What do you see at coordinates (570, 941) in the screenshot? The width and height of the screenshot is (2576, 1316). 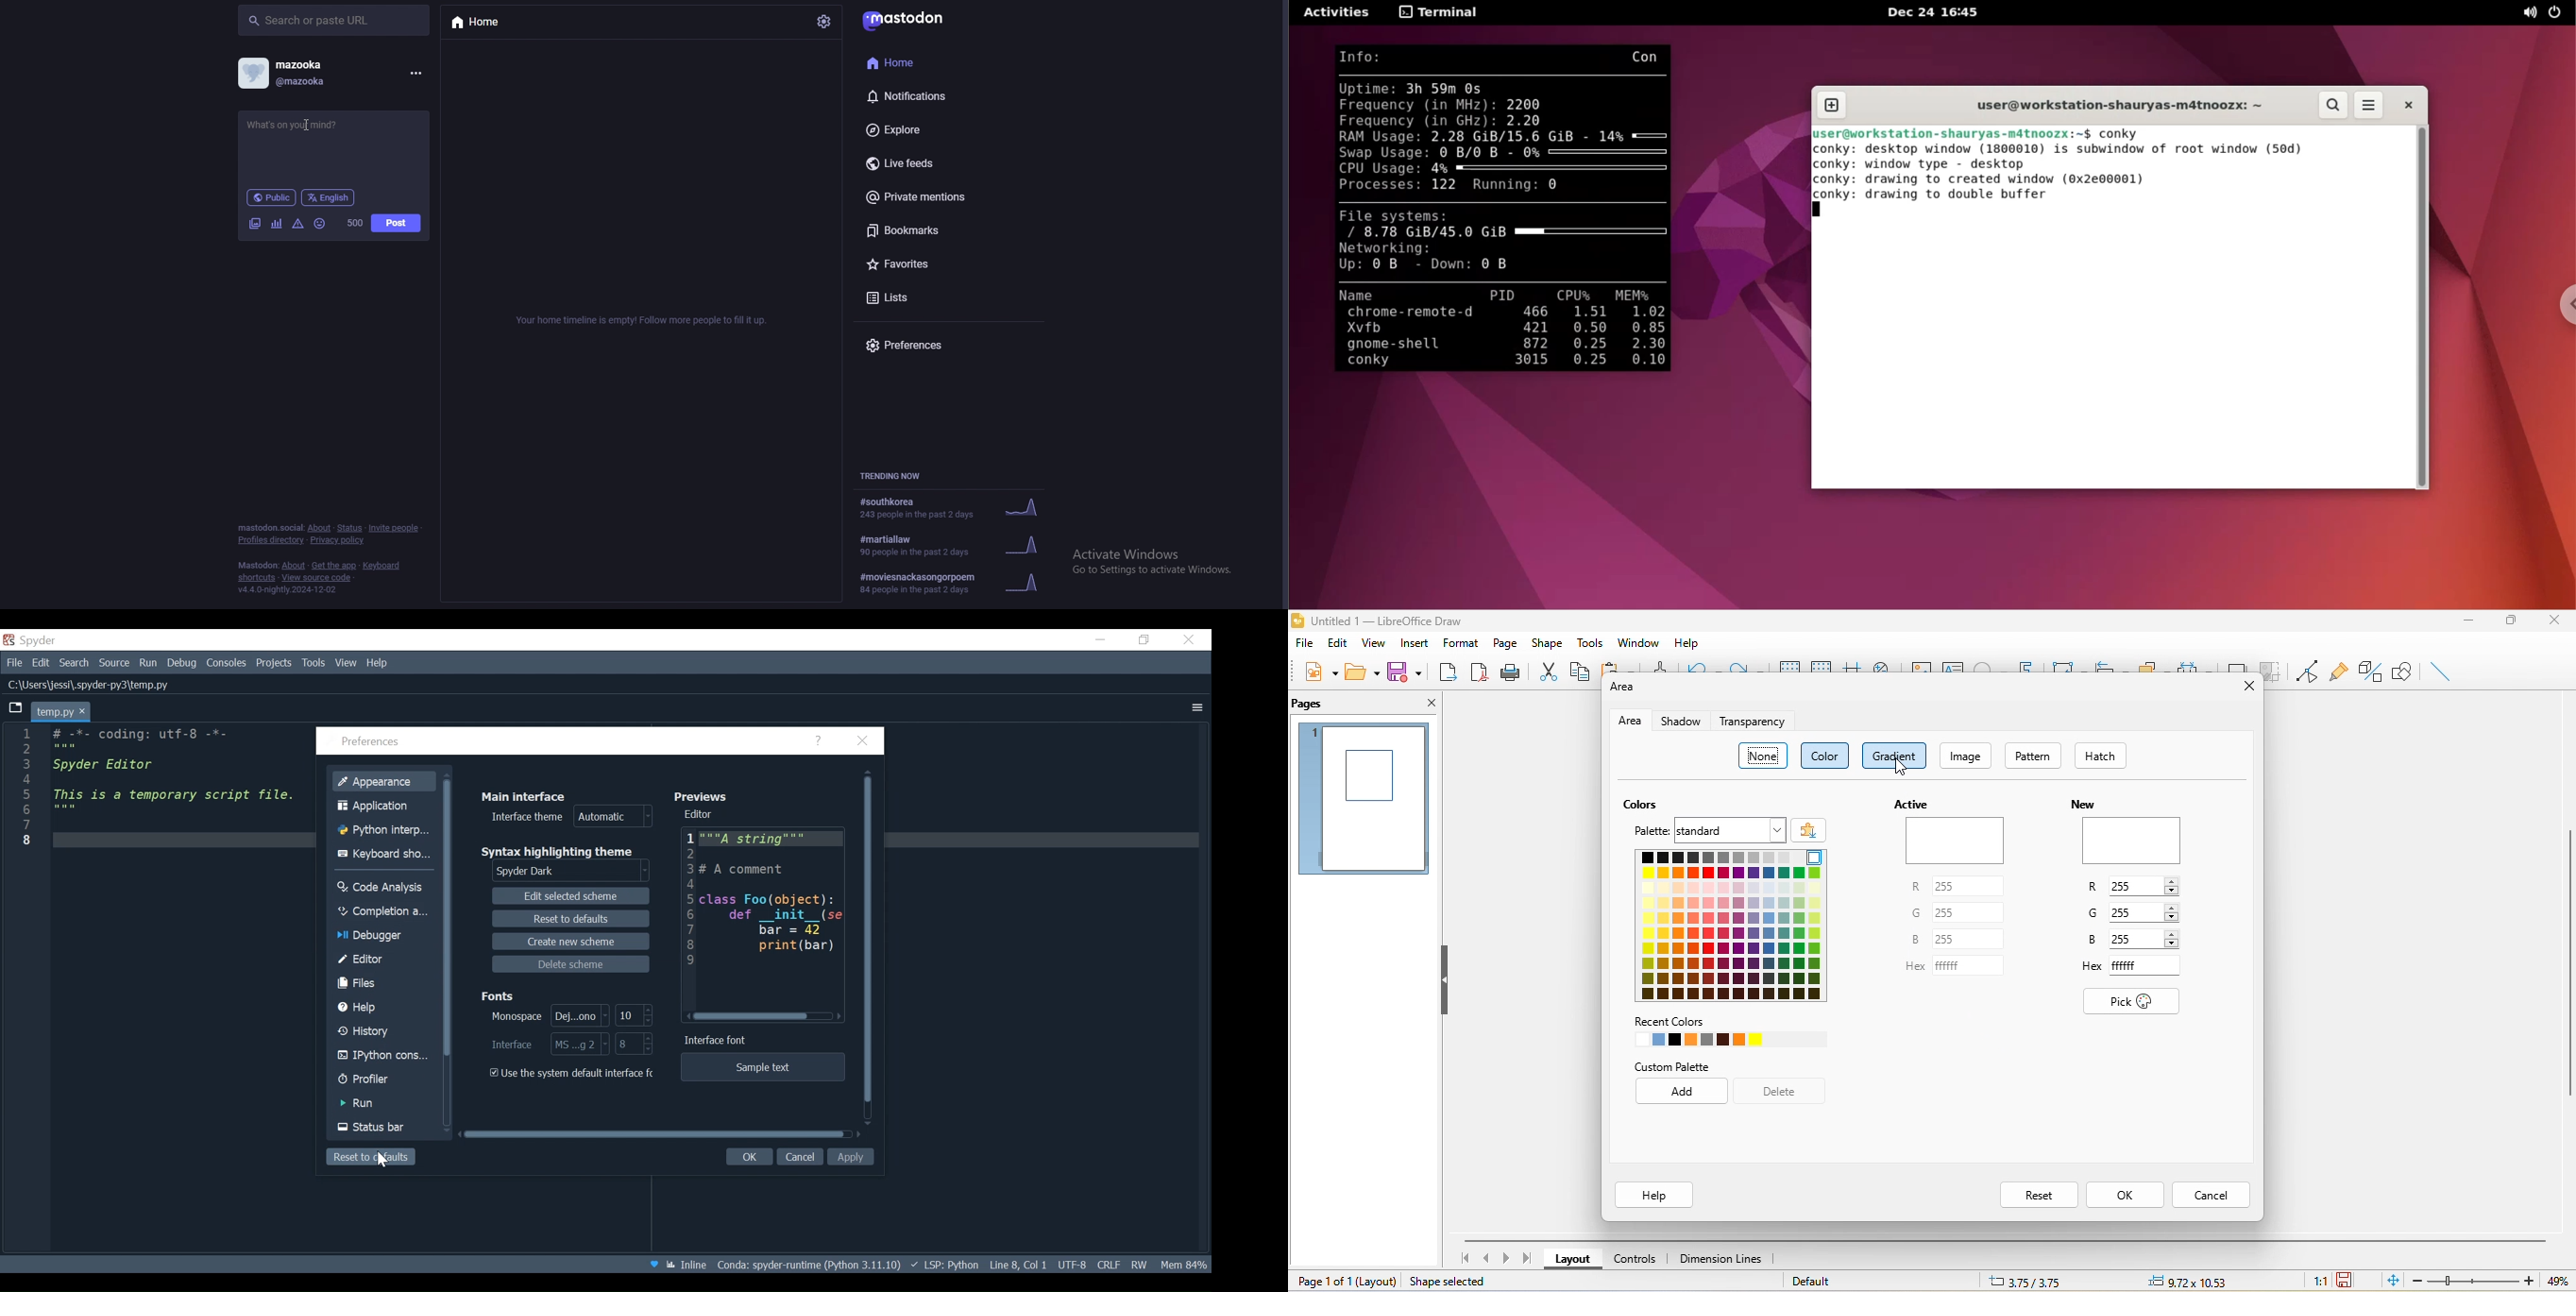 I see `Create new scheme` at bounding box center [570, 941].